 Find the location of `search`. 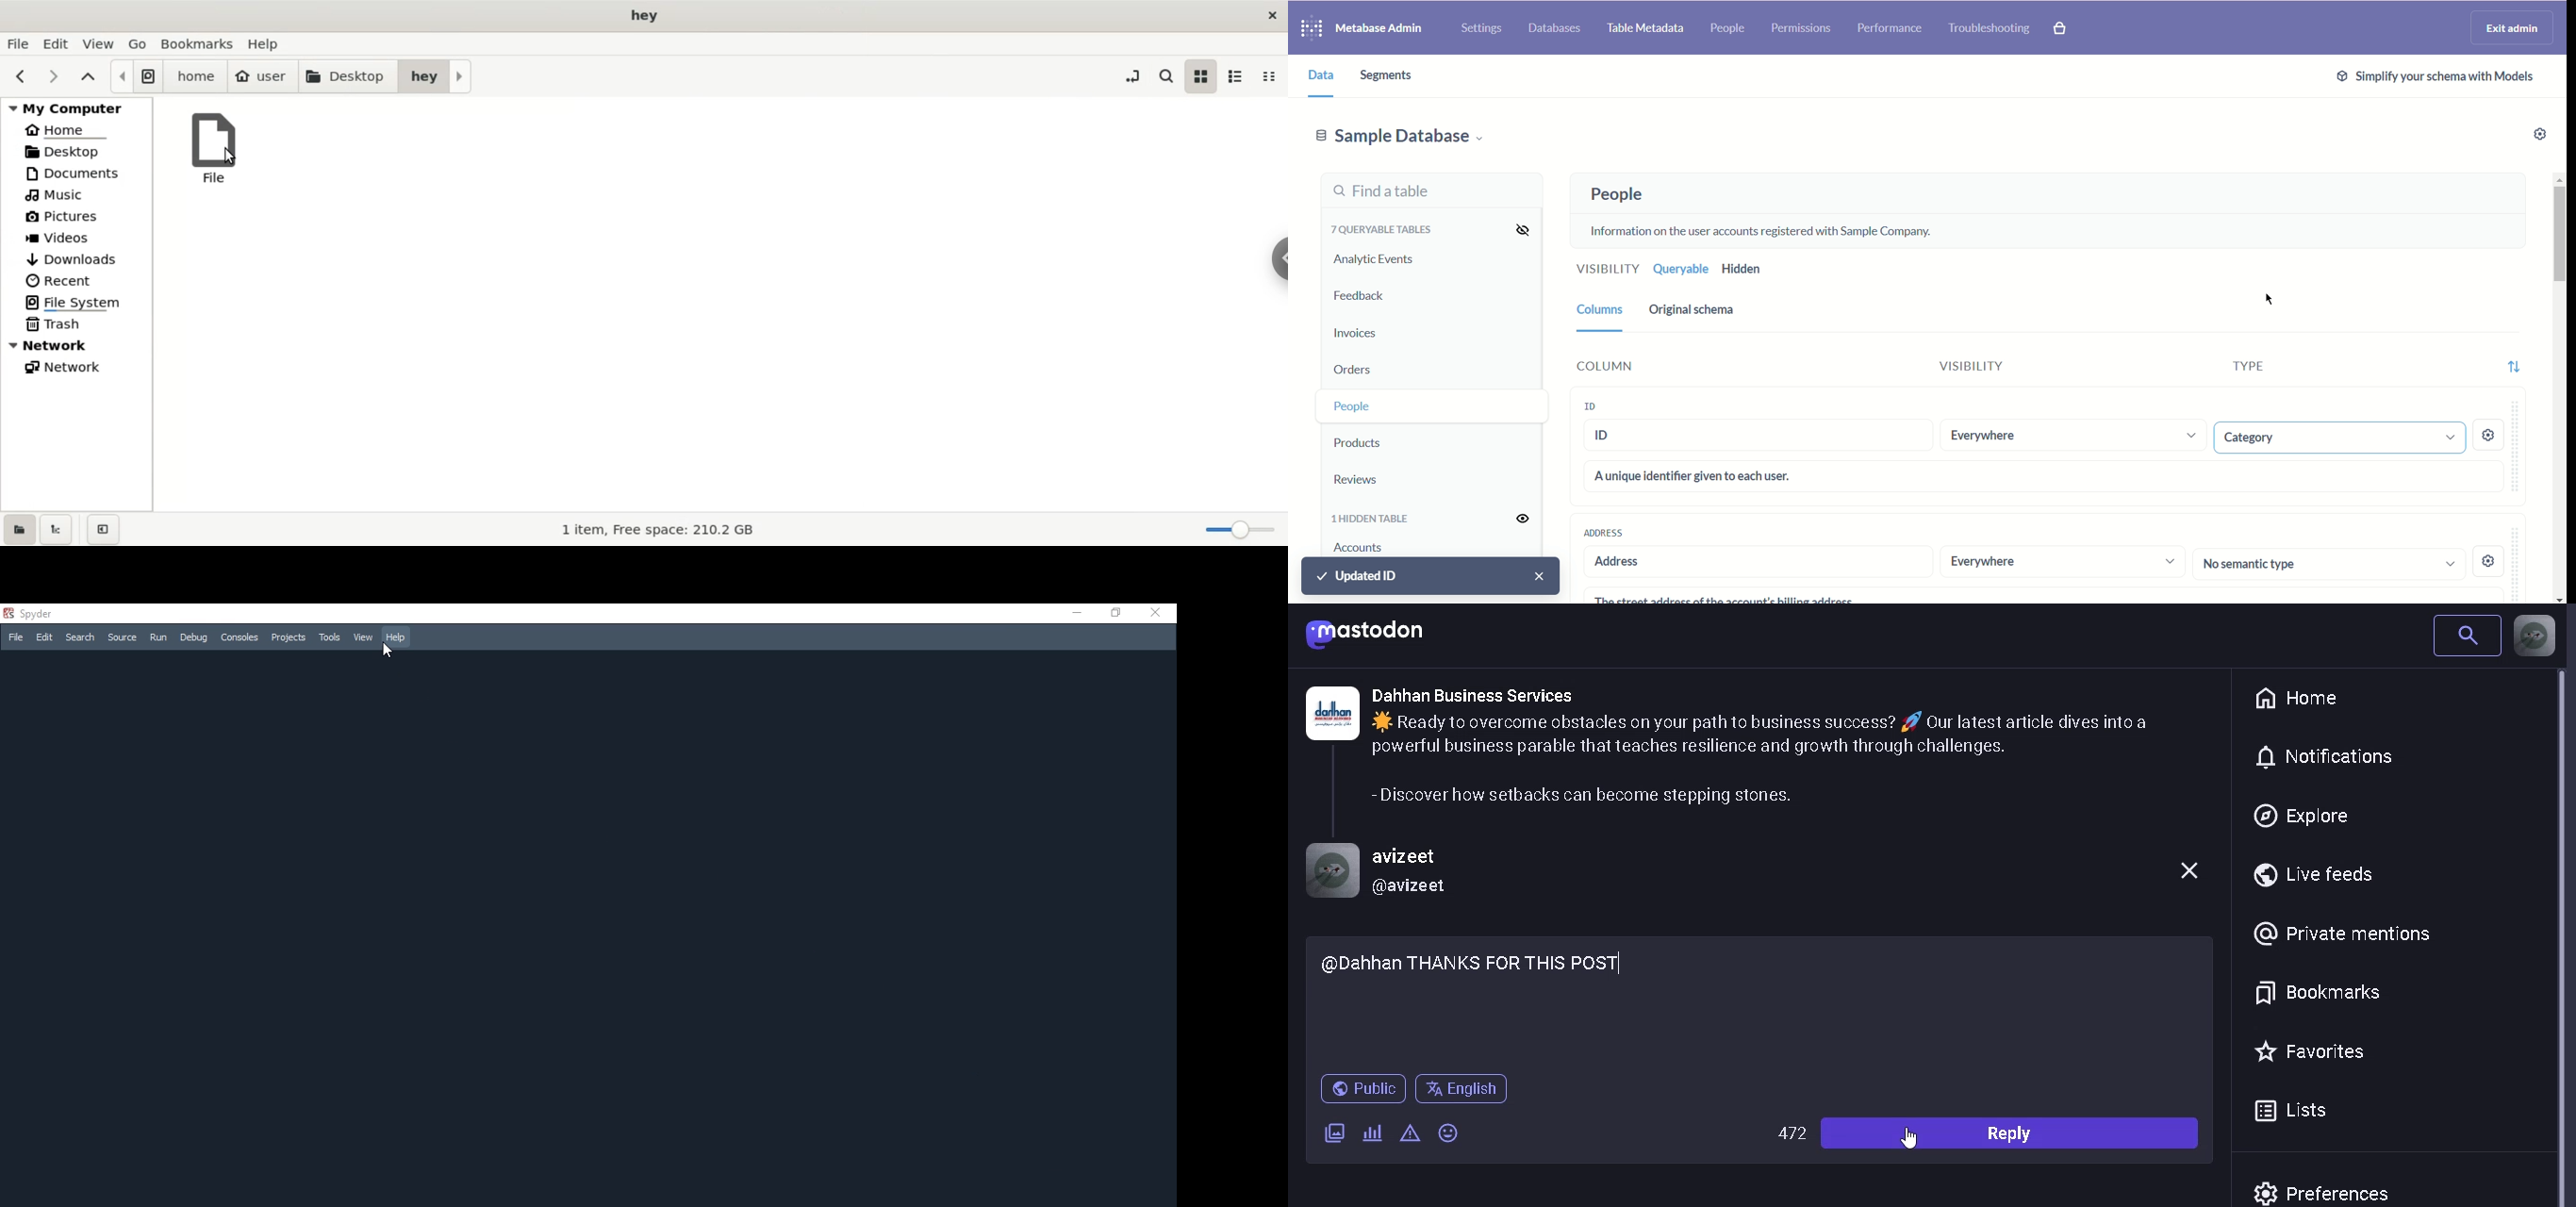

search is located at coordinates (1165, 74).